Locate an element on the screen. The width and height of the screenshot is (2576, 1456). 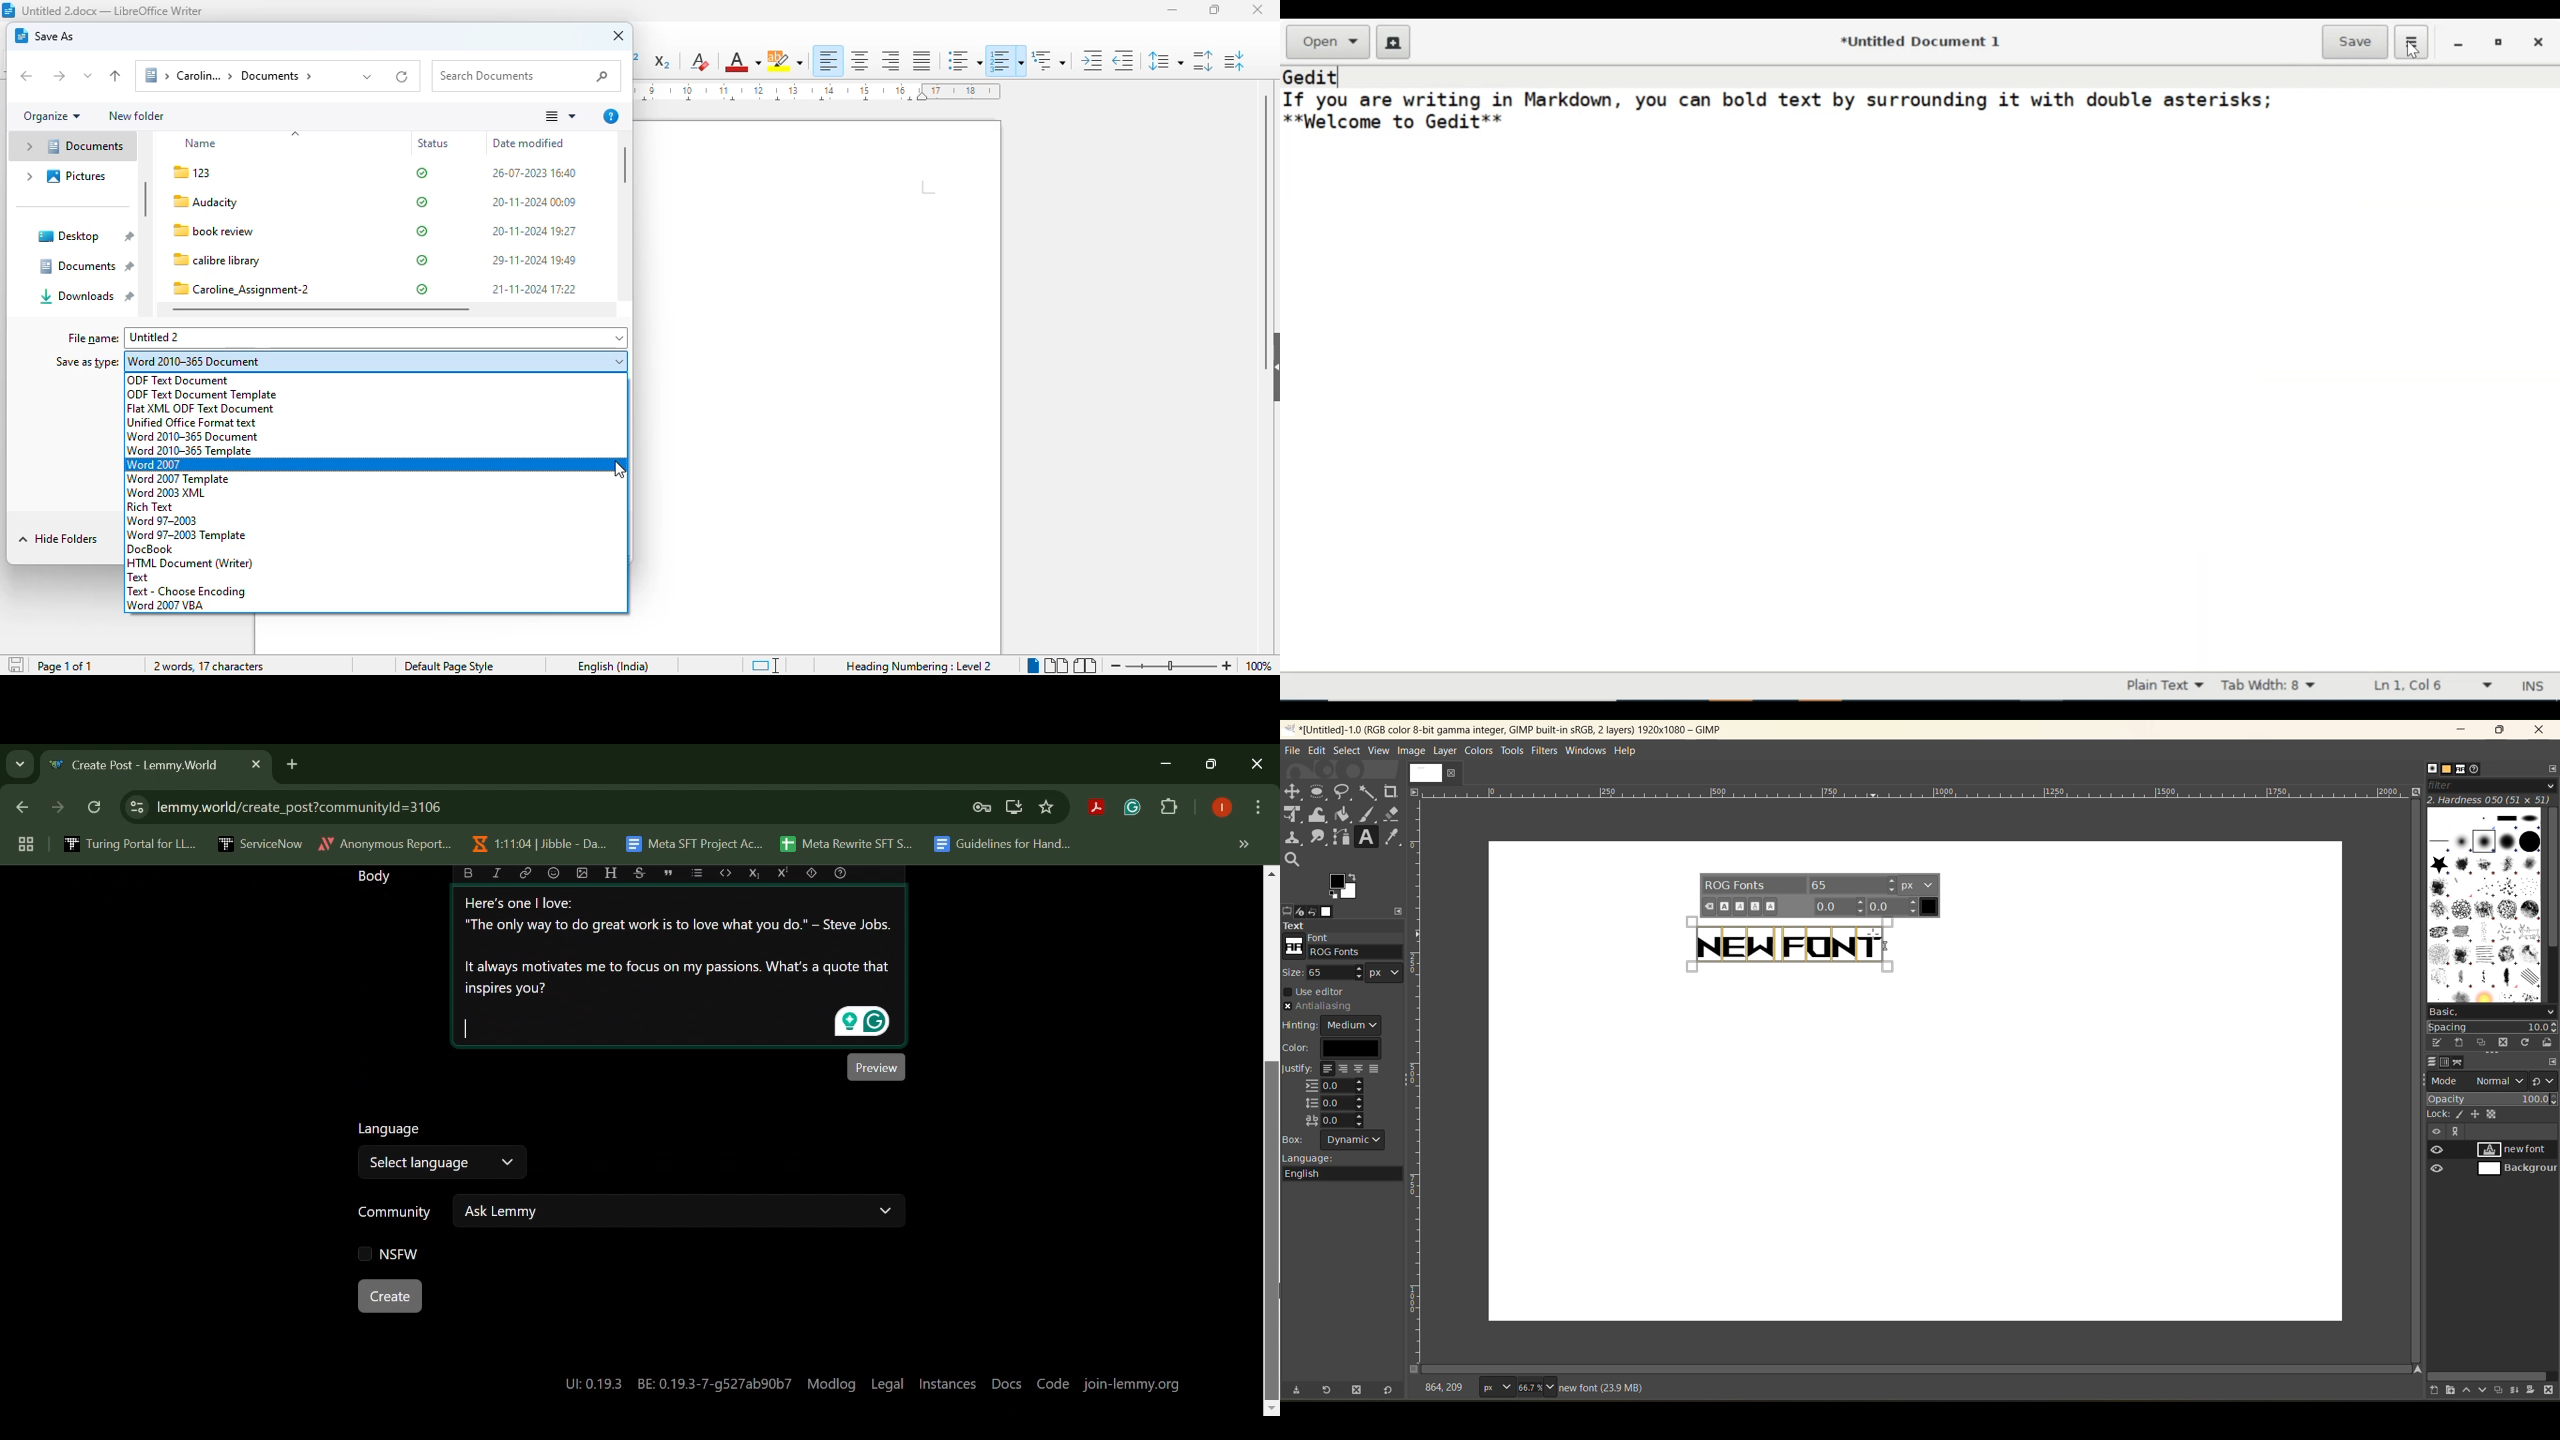
create a new brush is located at coordinates (2459, 1043).